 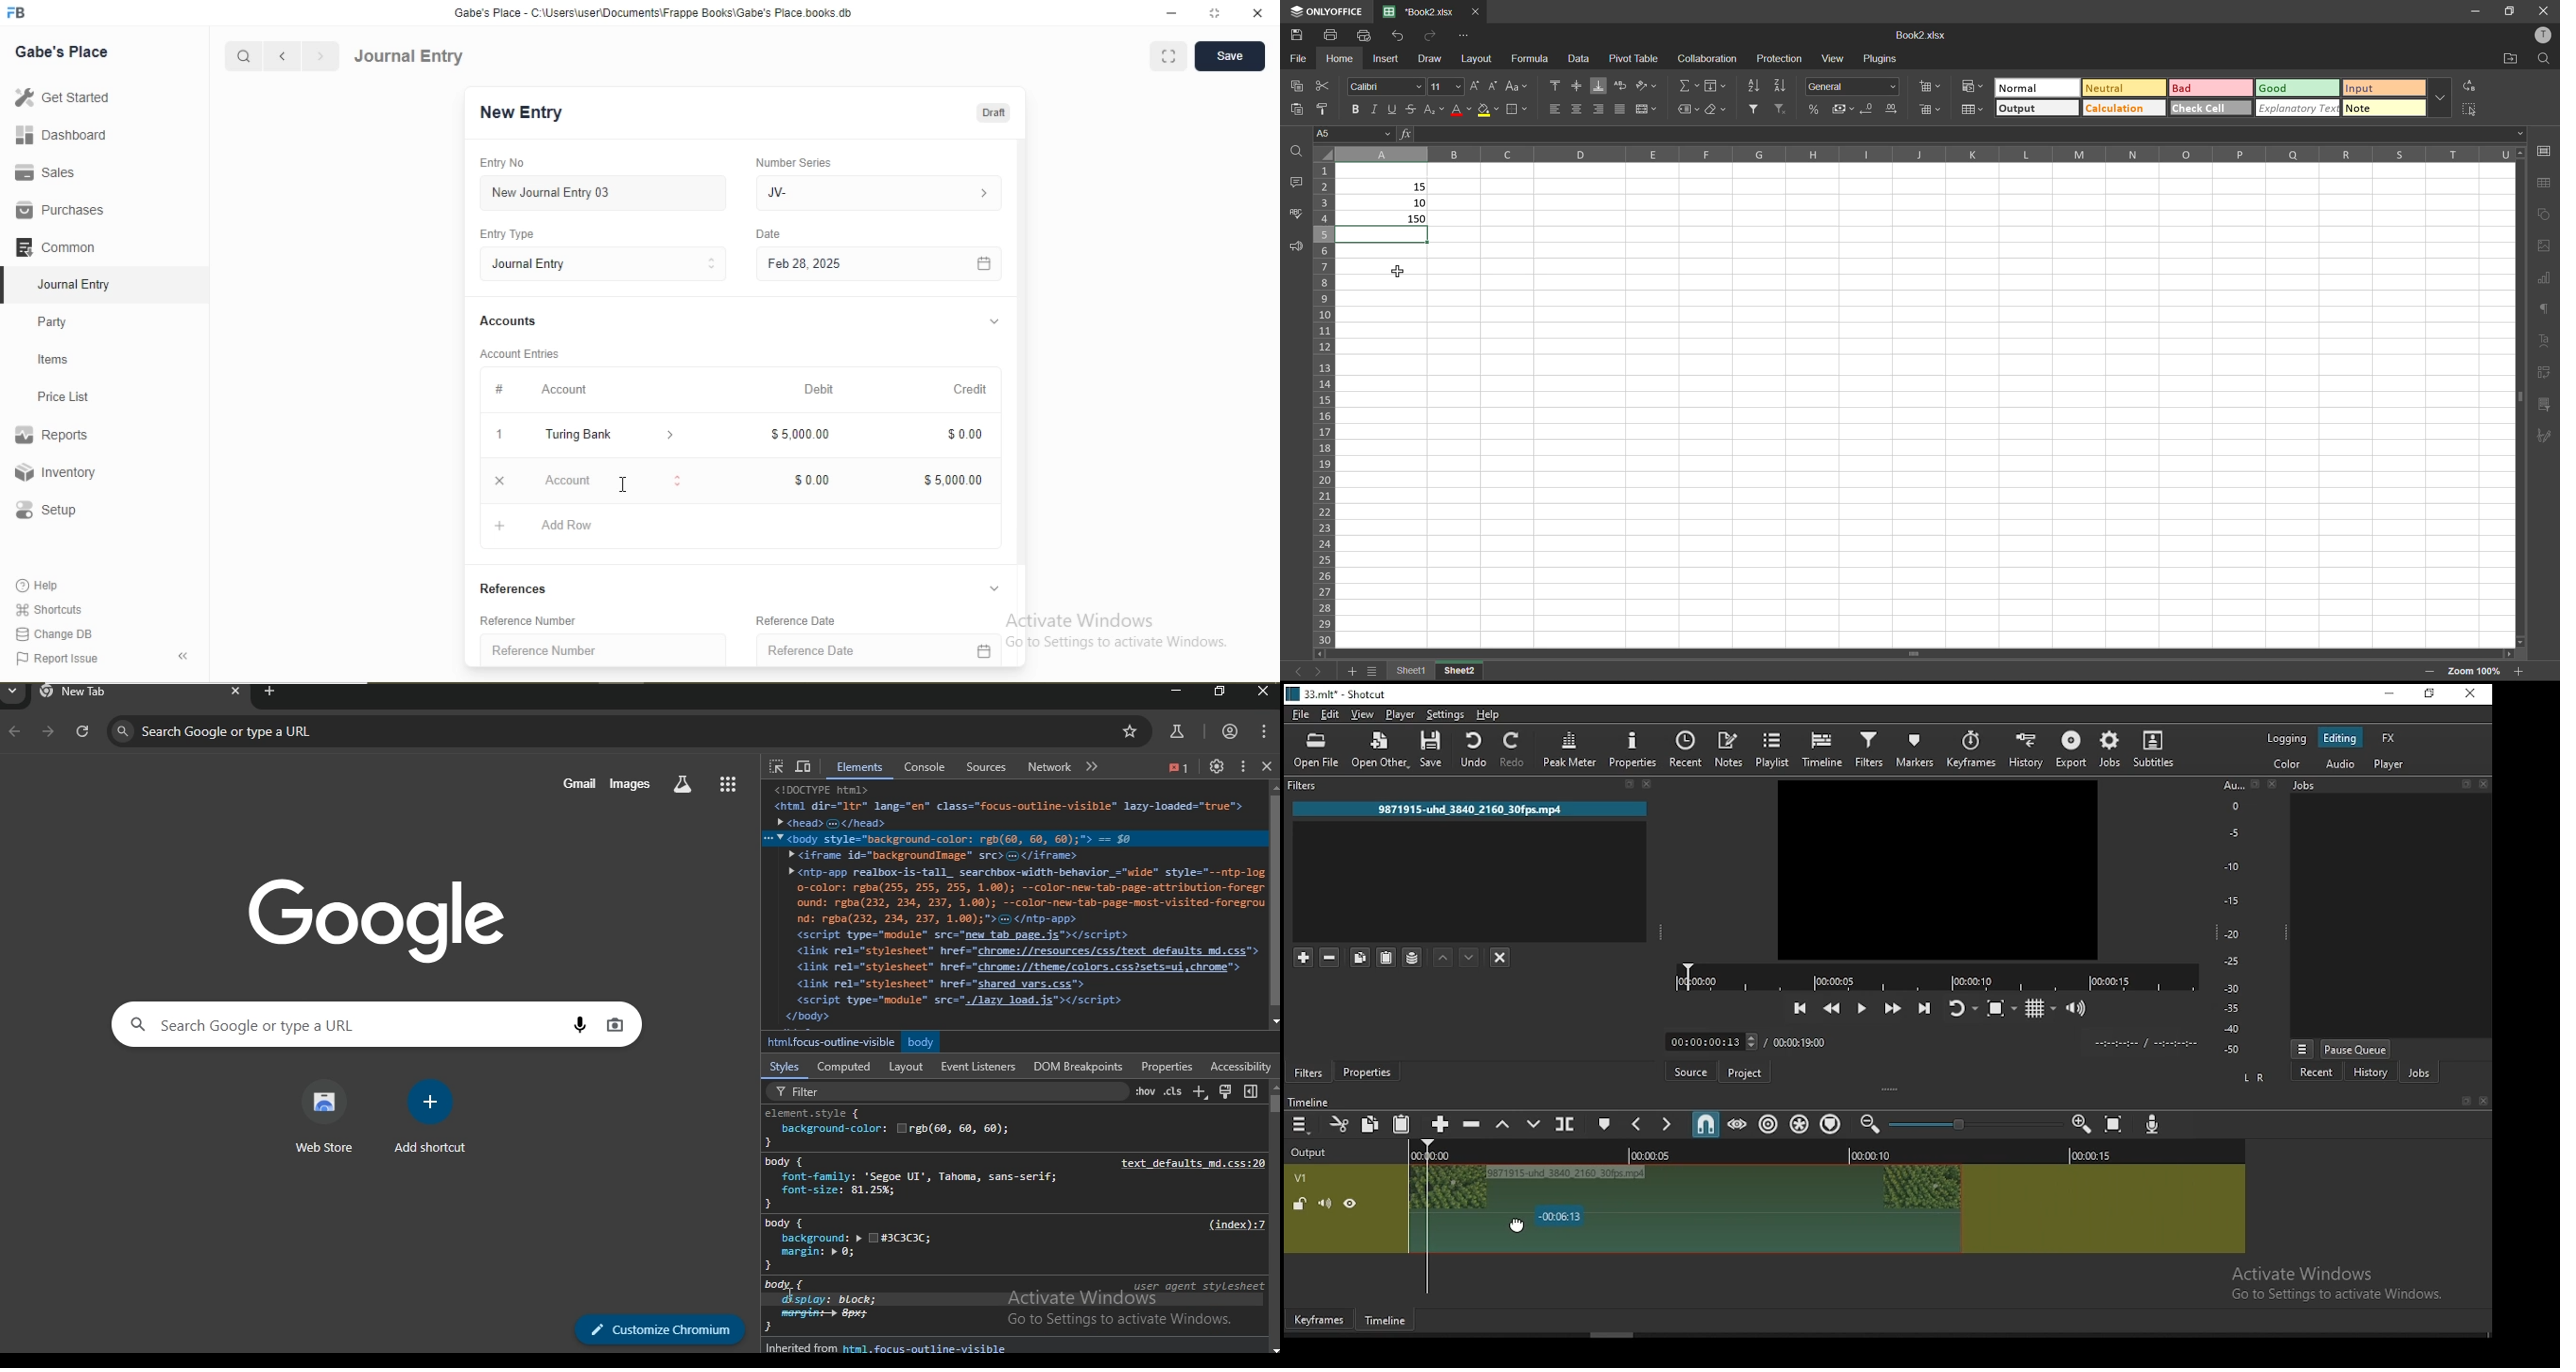 I want to click on Entry No, so click(x=501, y=162).